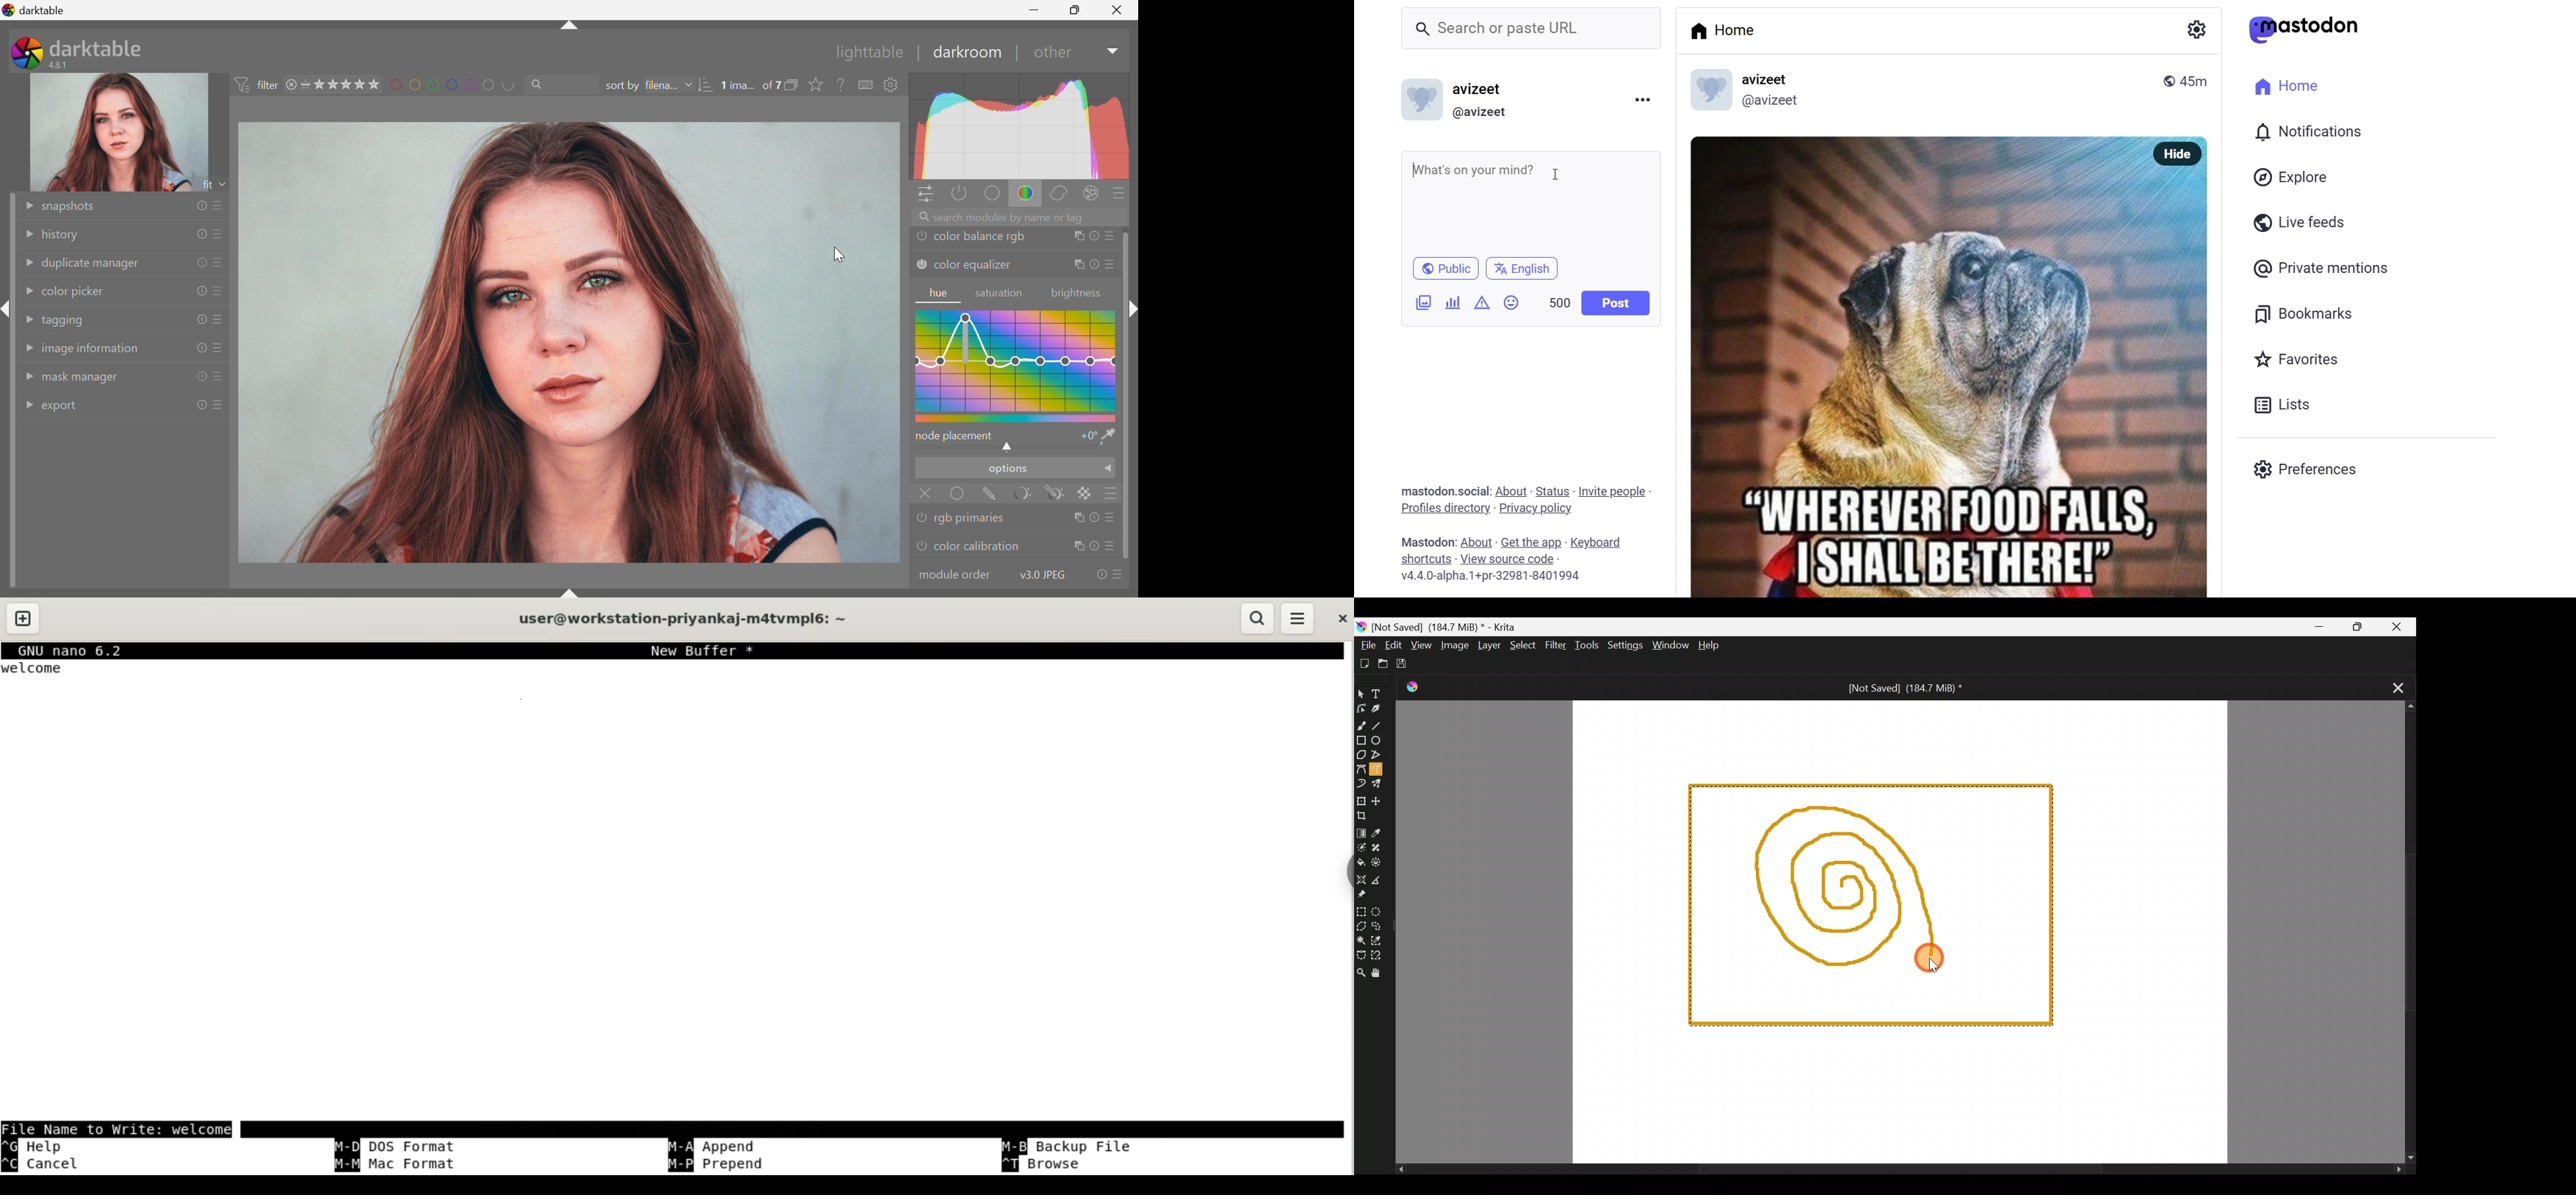 The width and height of the screenshot is (2576, 1204). I want to click on Contiguous selection tool, so click(1361, 938).